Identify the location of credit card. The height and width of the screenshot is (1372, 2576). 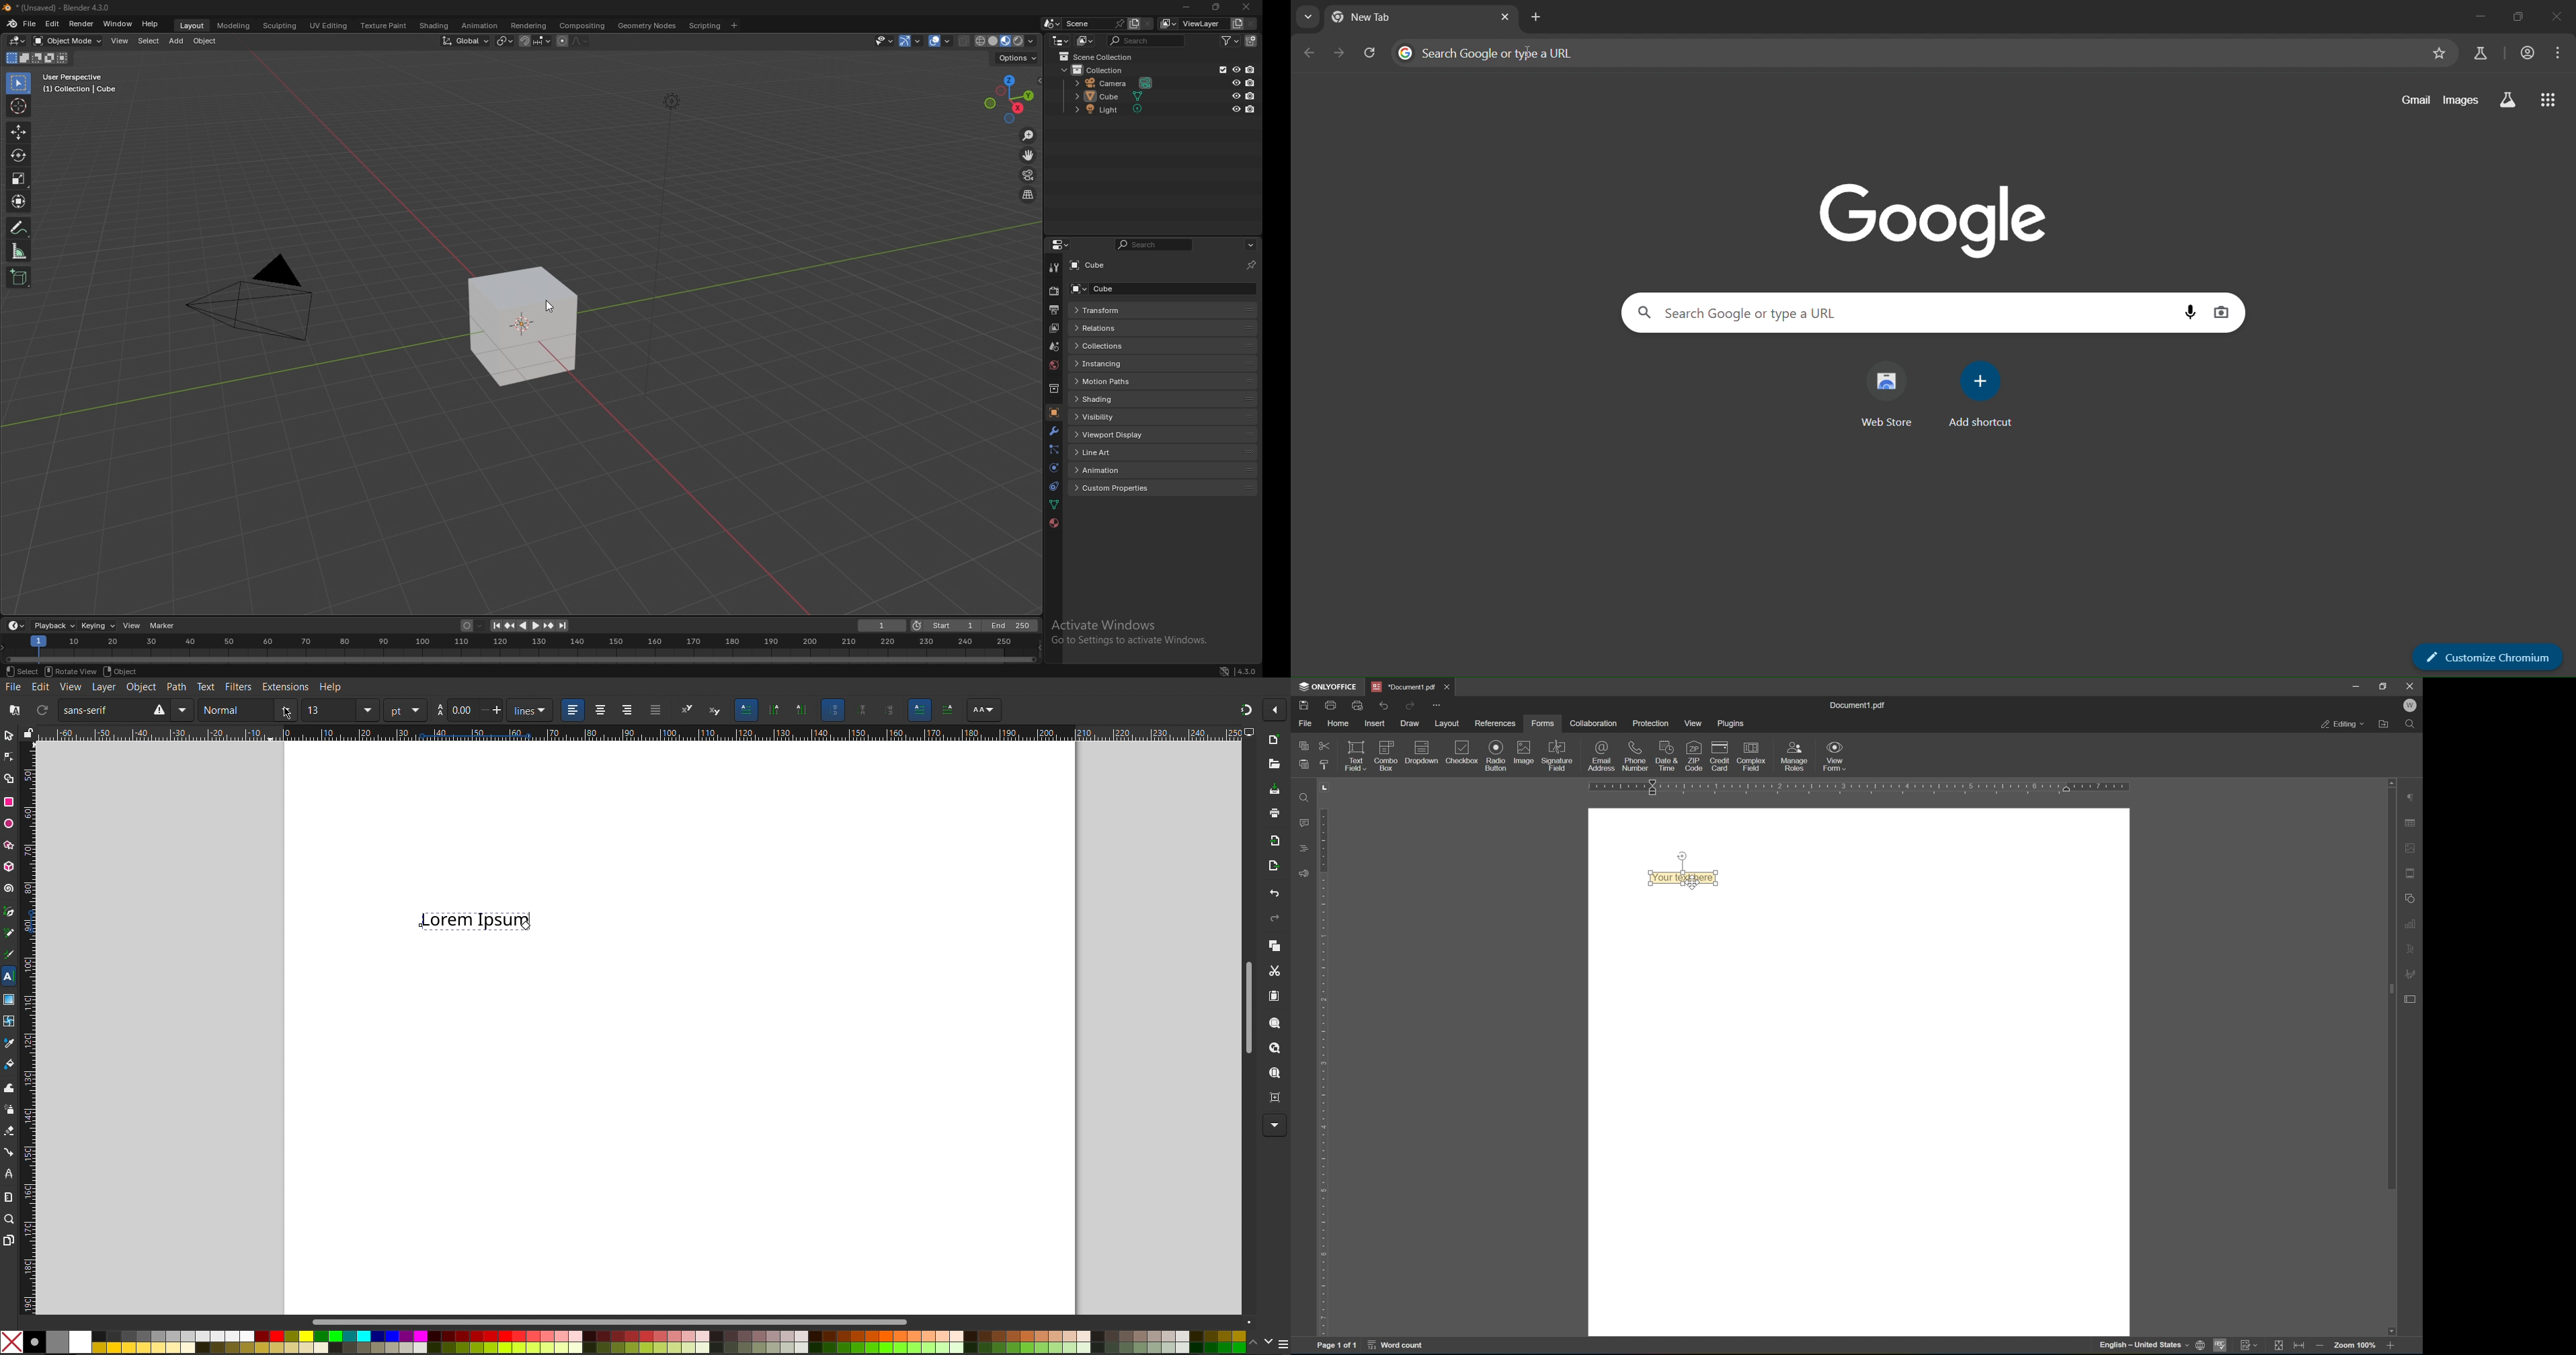
(1720, 755).